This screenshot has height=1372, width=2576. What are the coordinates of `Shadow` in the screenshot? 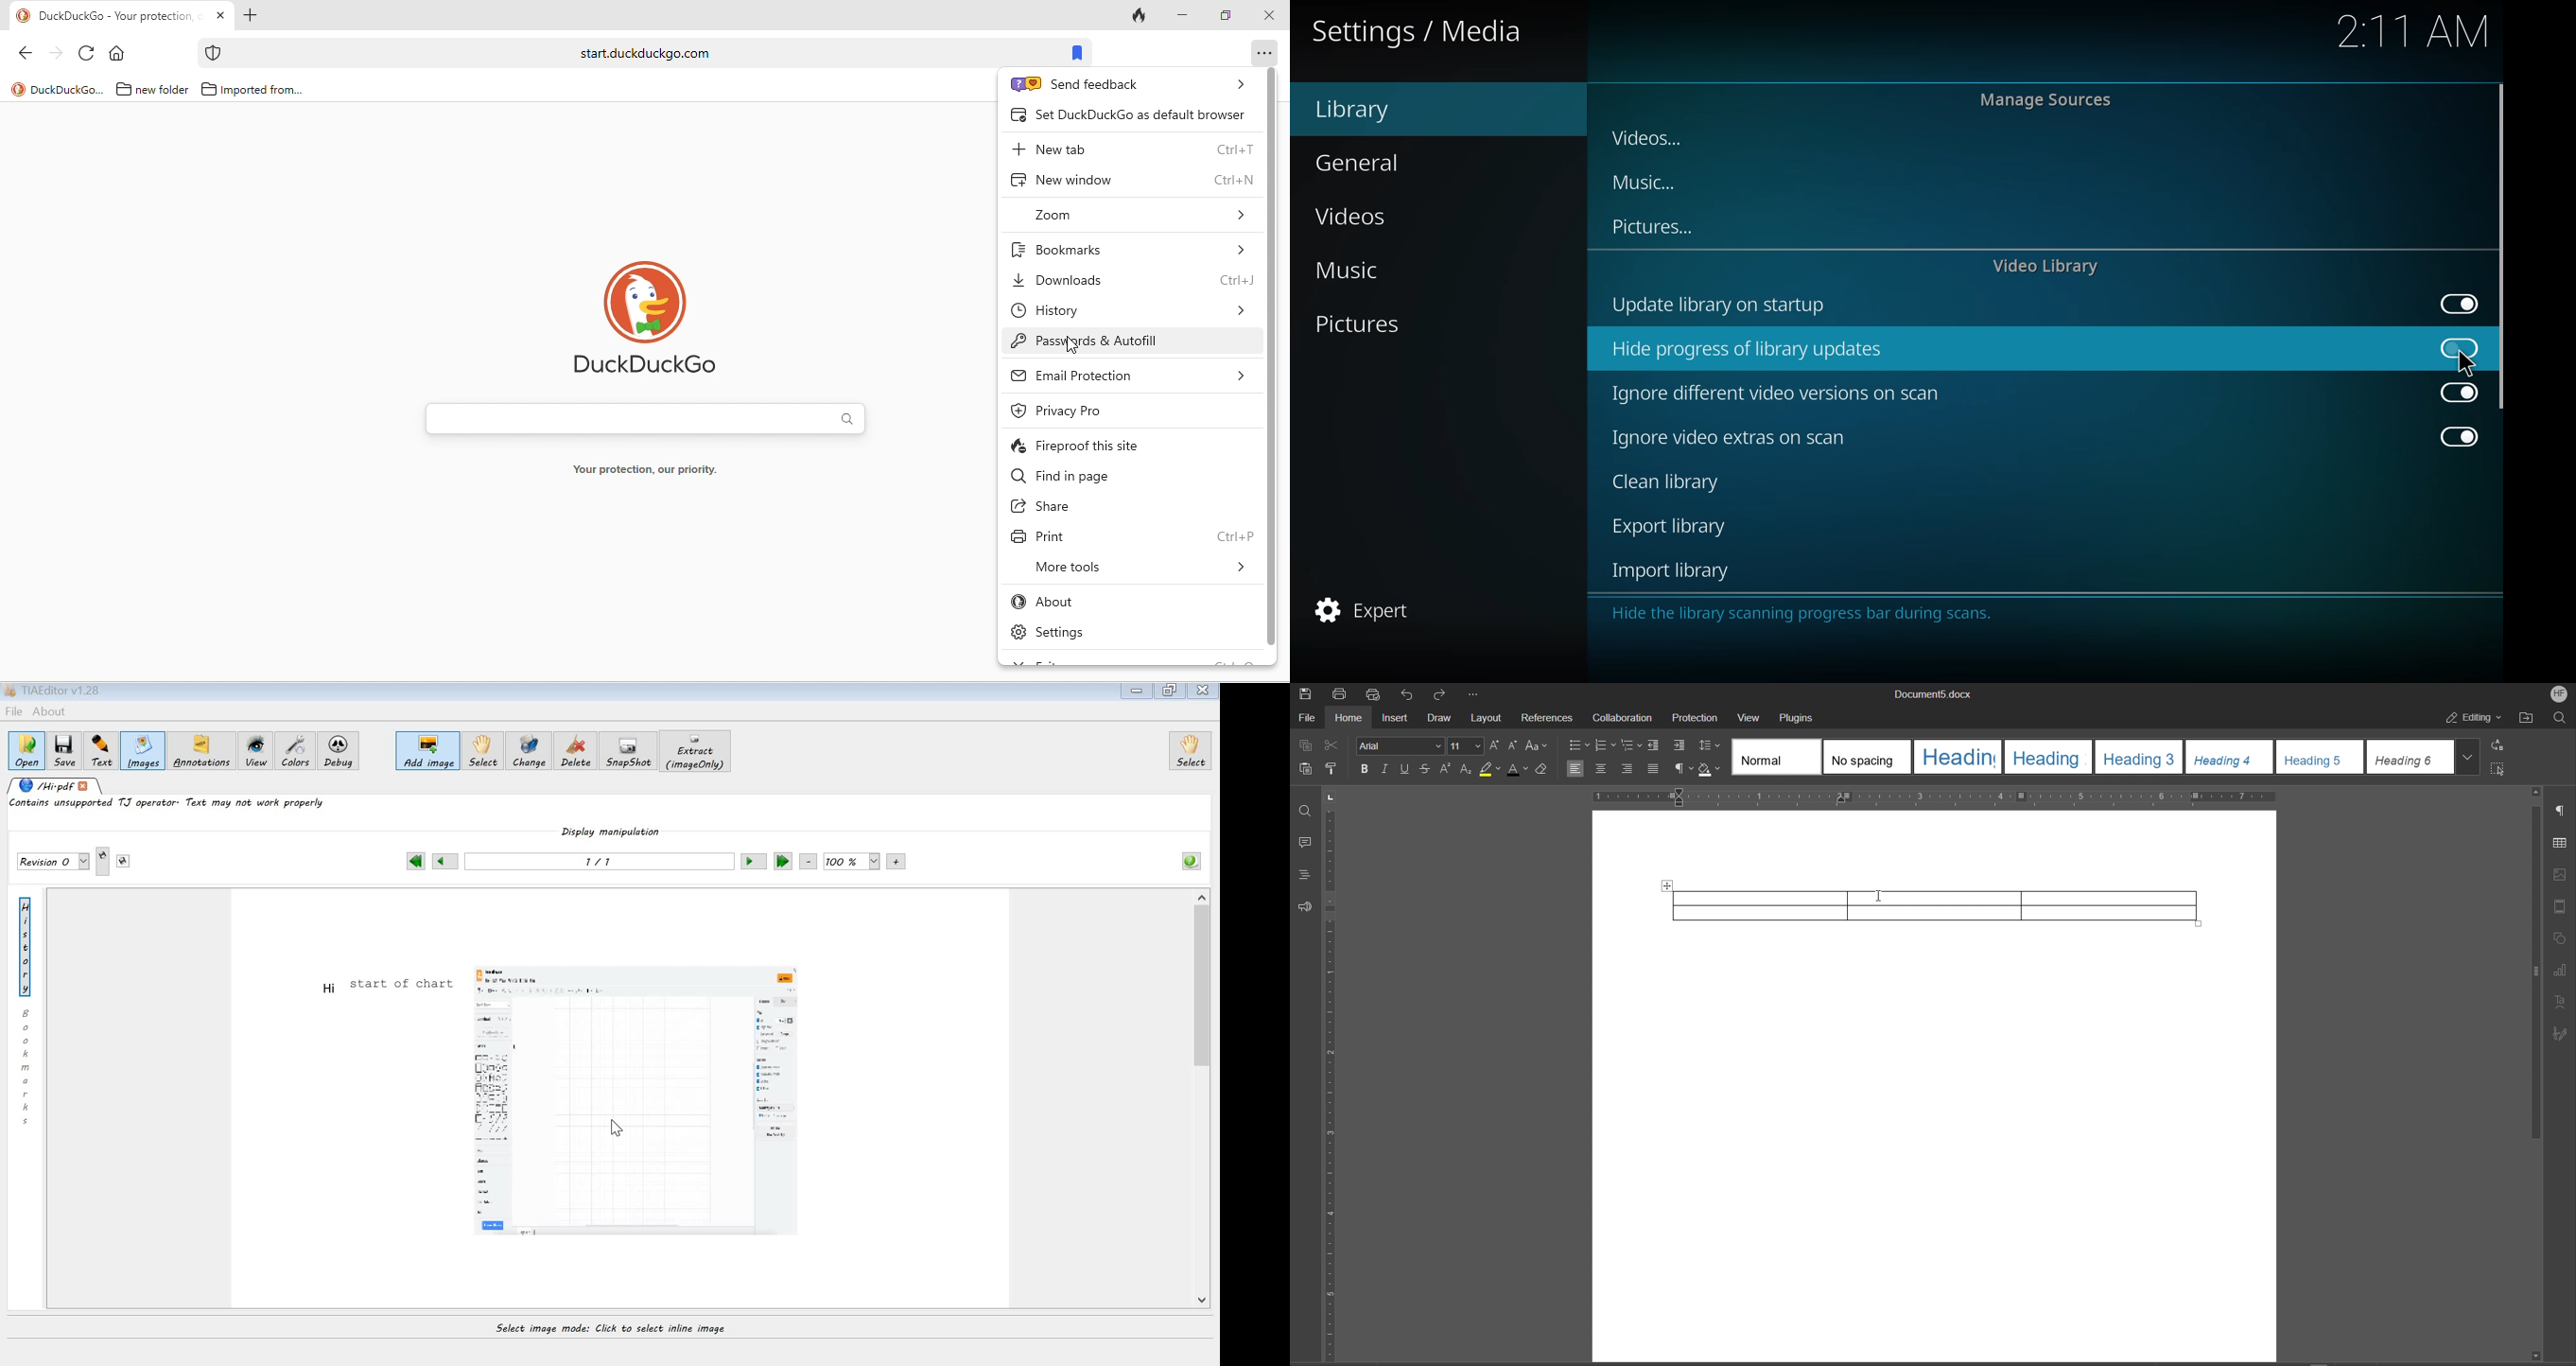 It's located at (1712, 770).